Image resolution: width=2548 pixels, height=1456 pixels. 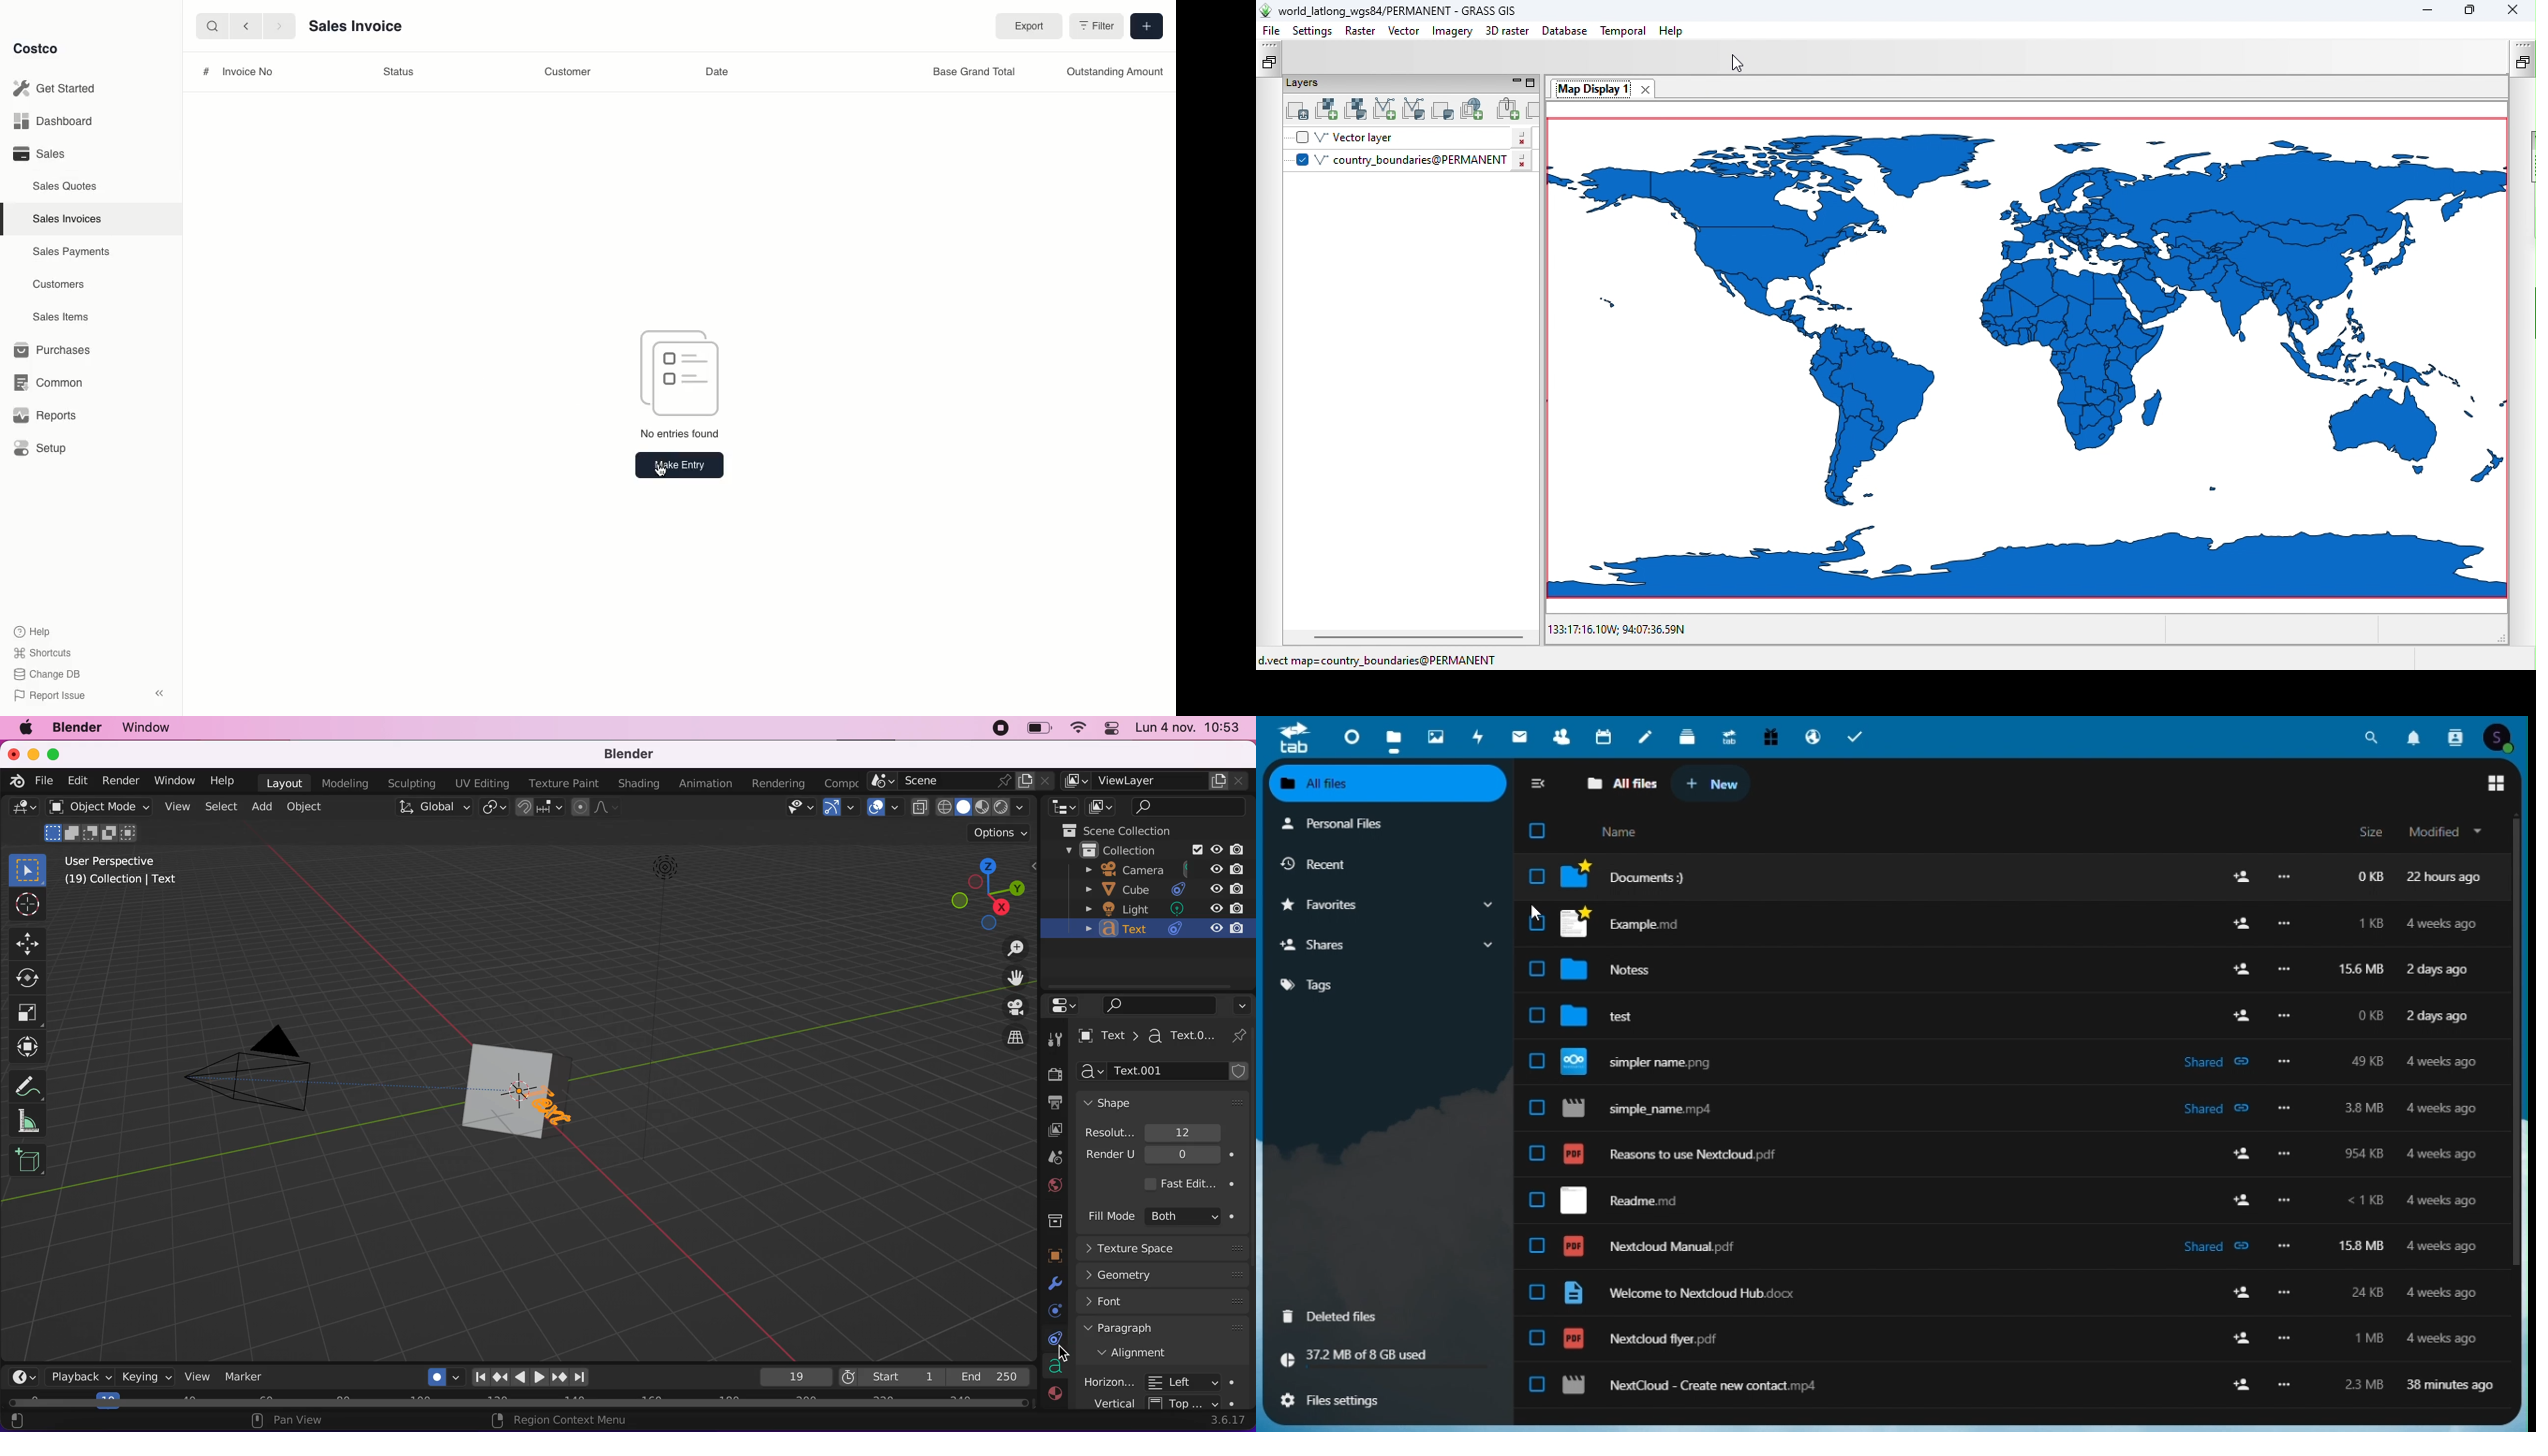 What do you see at coordinates (1610, 1017) in the screenshot?
I see `test` at bounding box center [1610, 1017].